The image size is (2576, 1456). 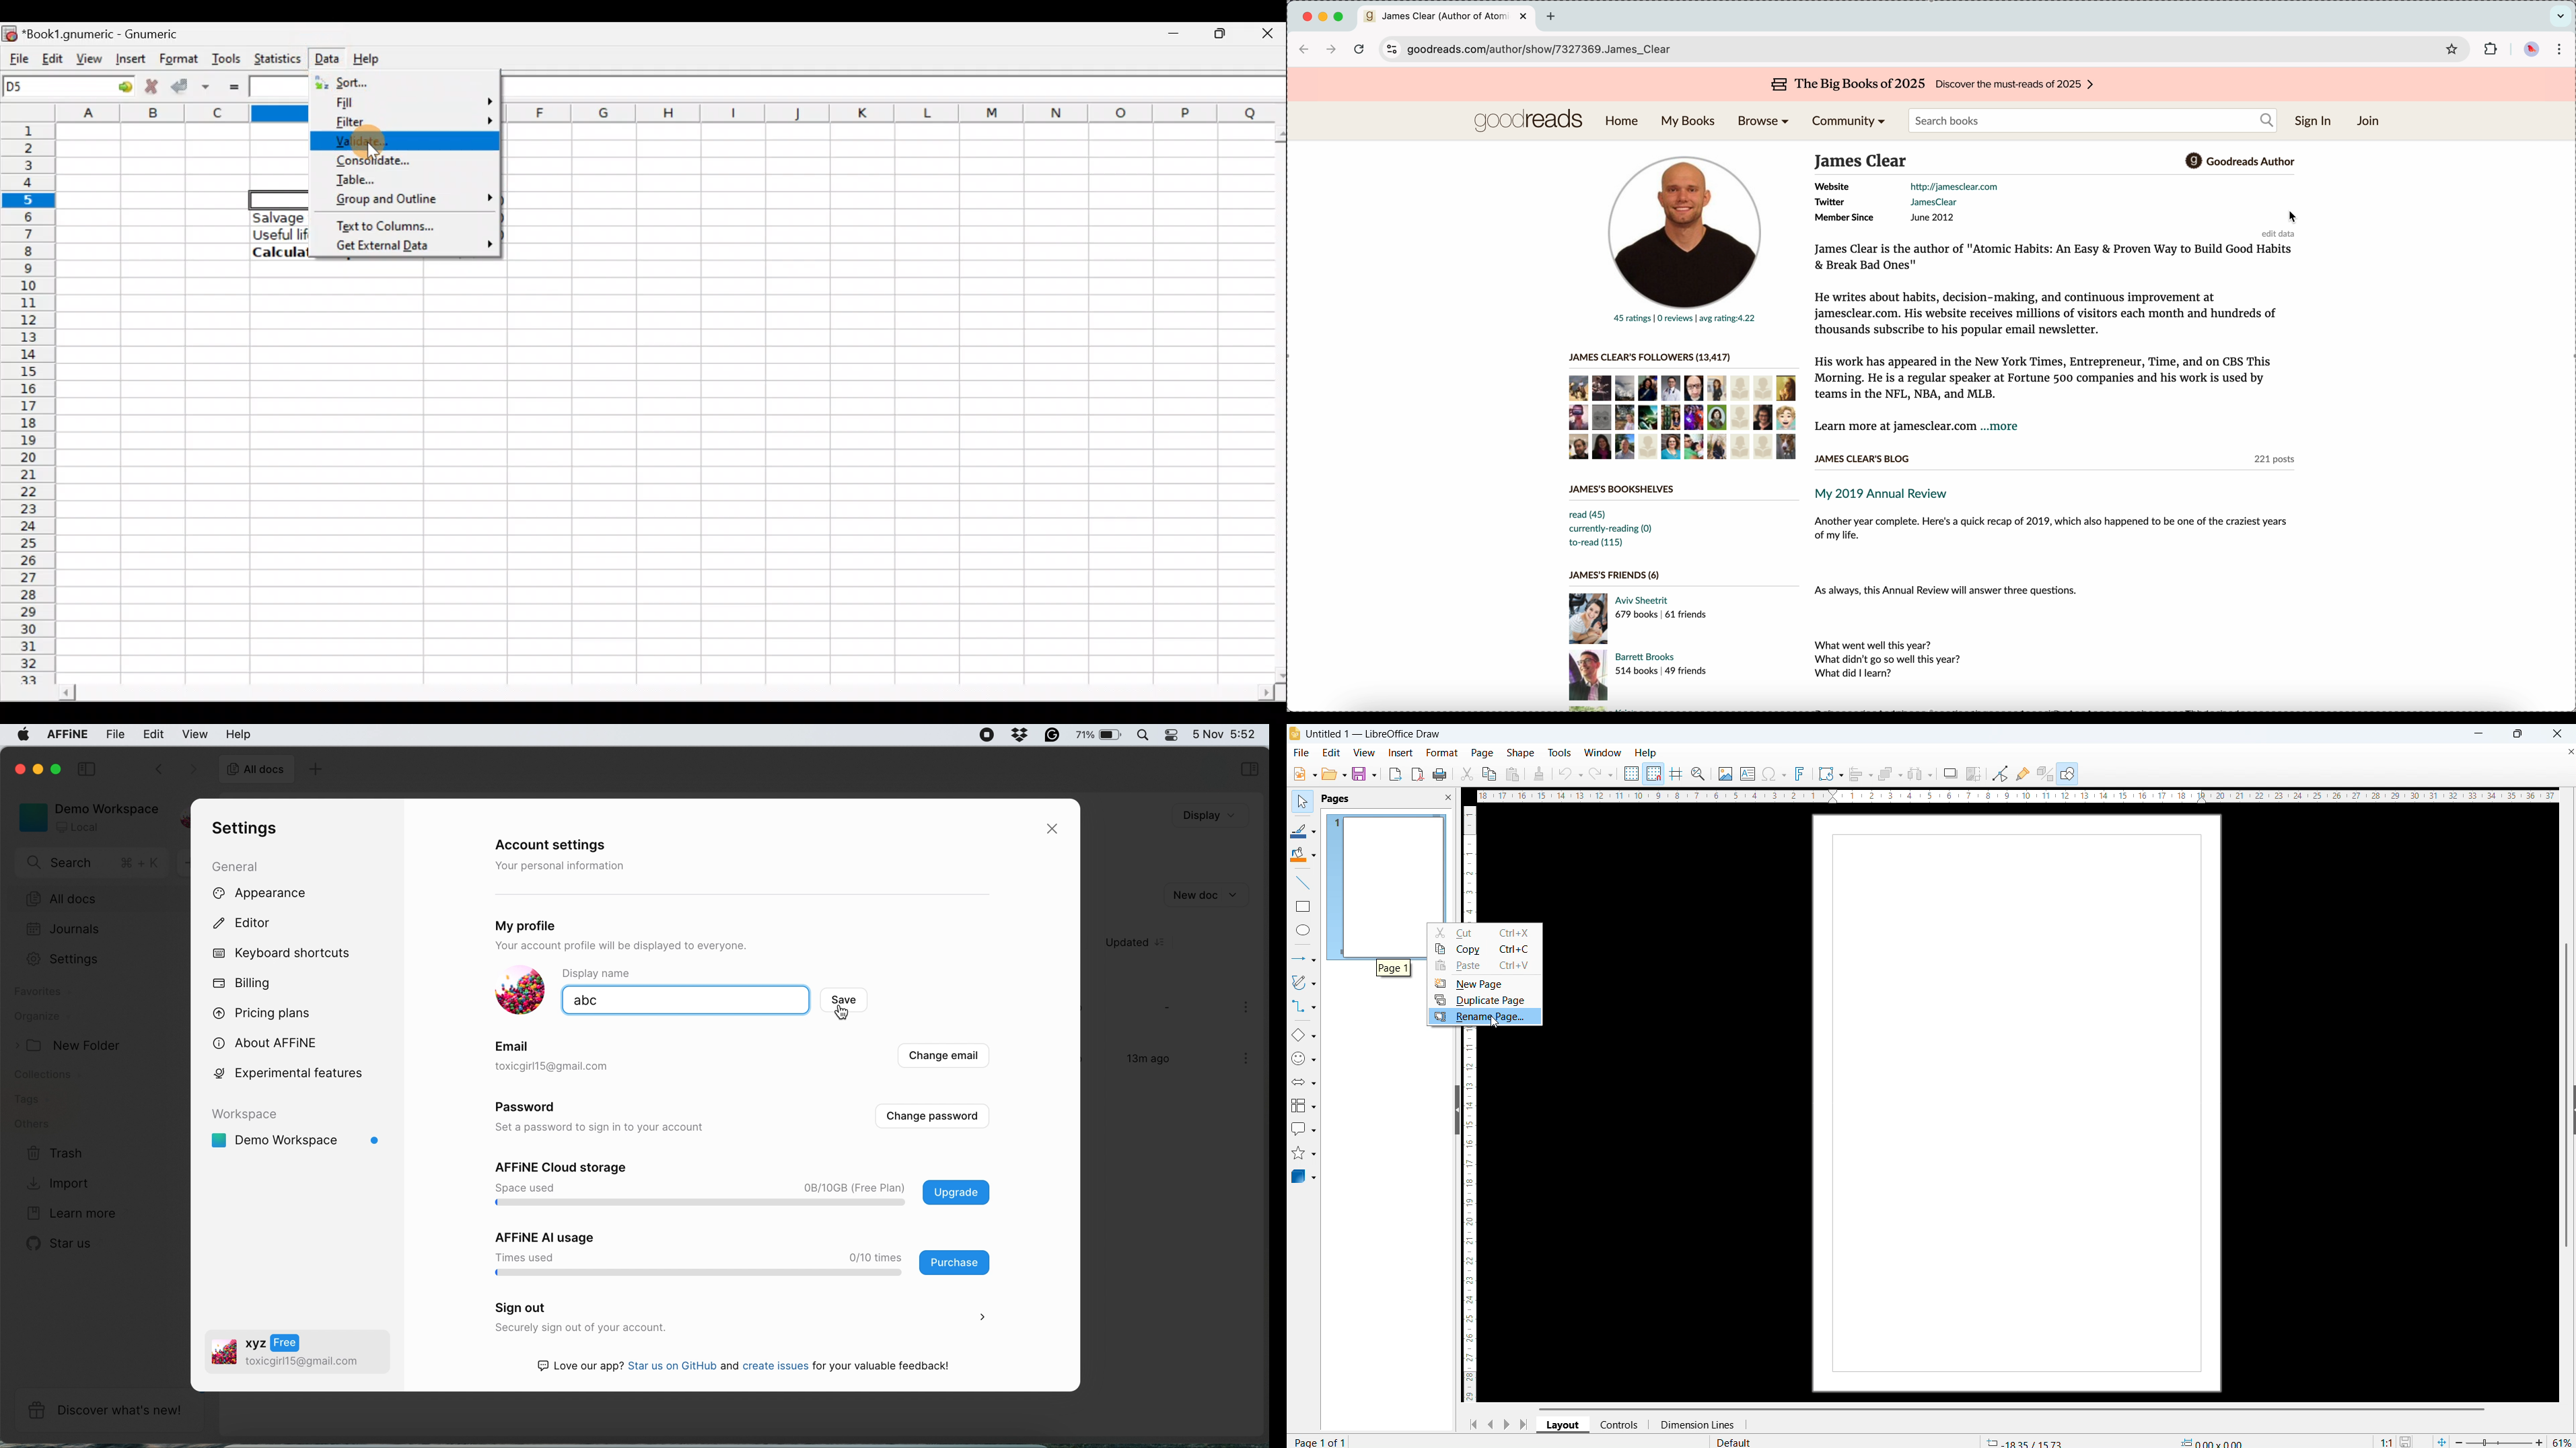 What do you see at coordinates (178, 59) in the screenshot?
I see `Format` at bounding box center [178, 59].